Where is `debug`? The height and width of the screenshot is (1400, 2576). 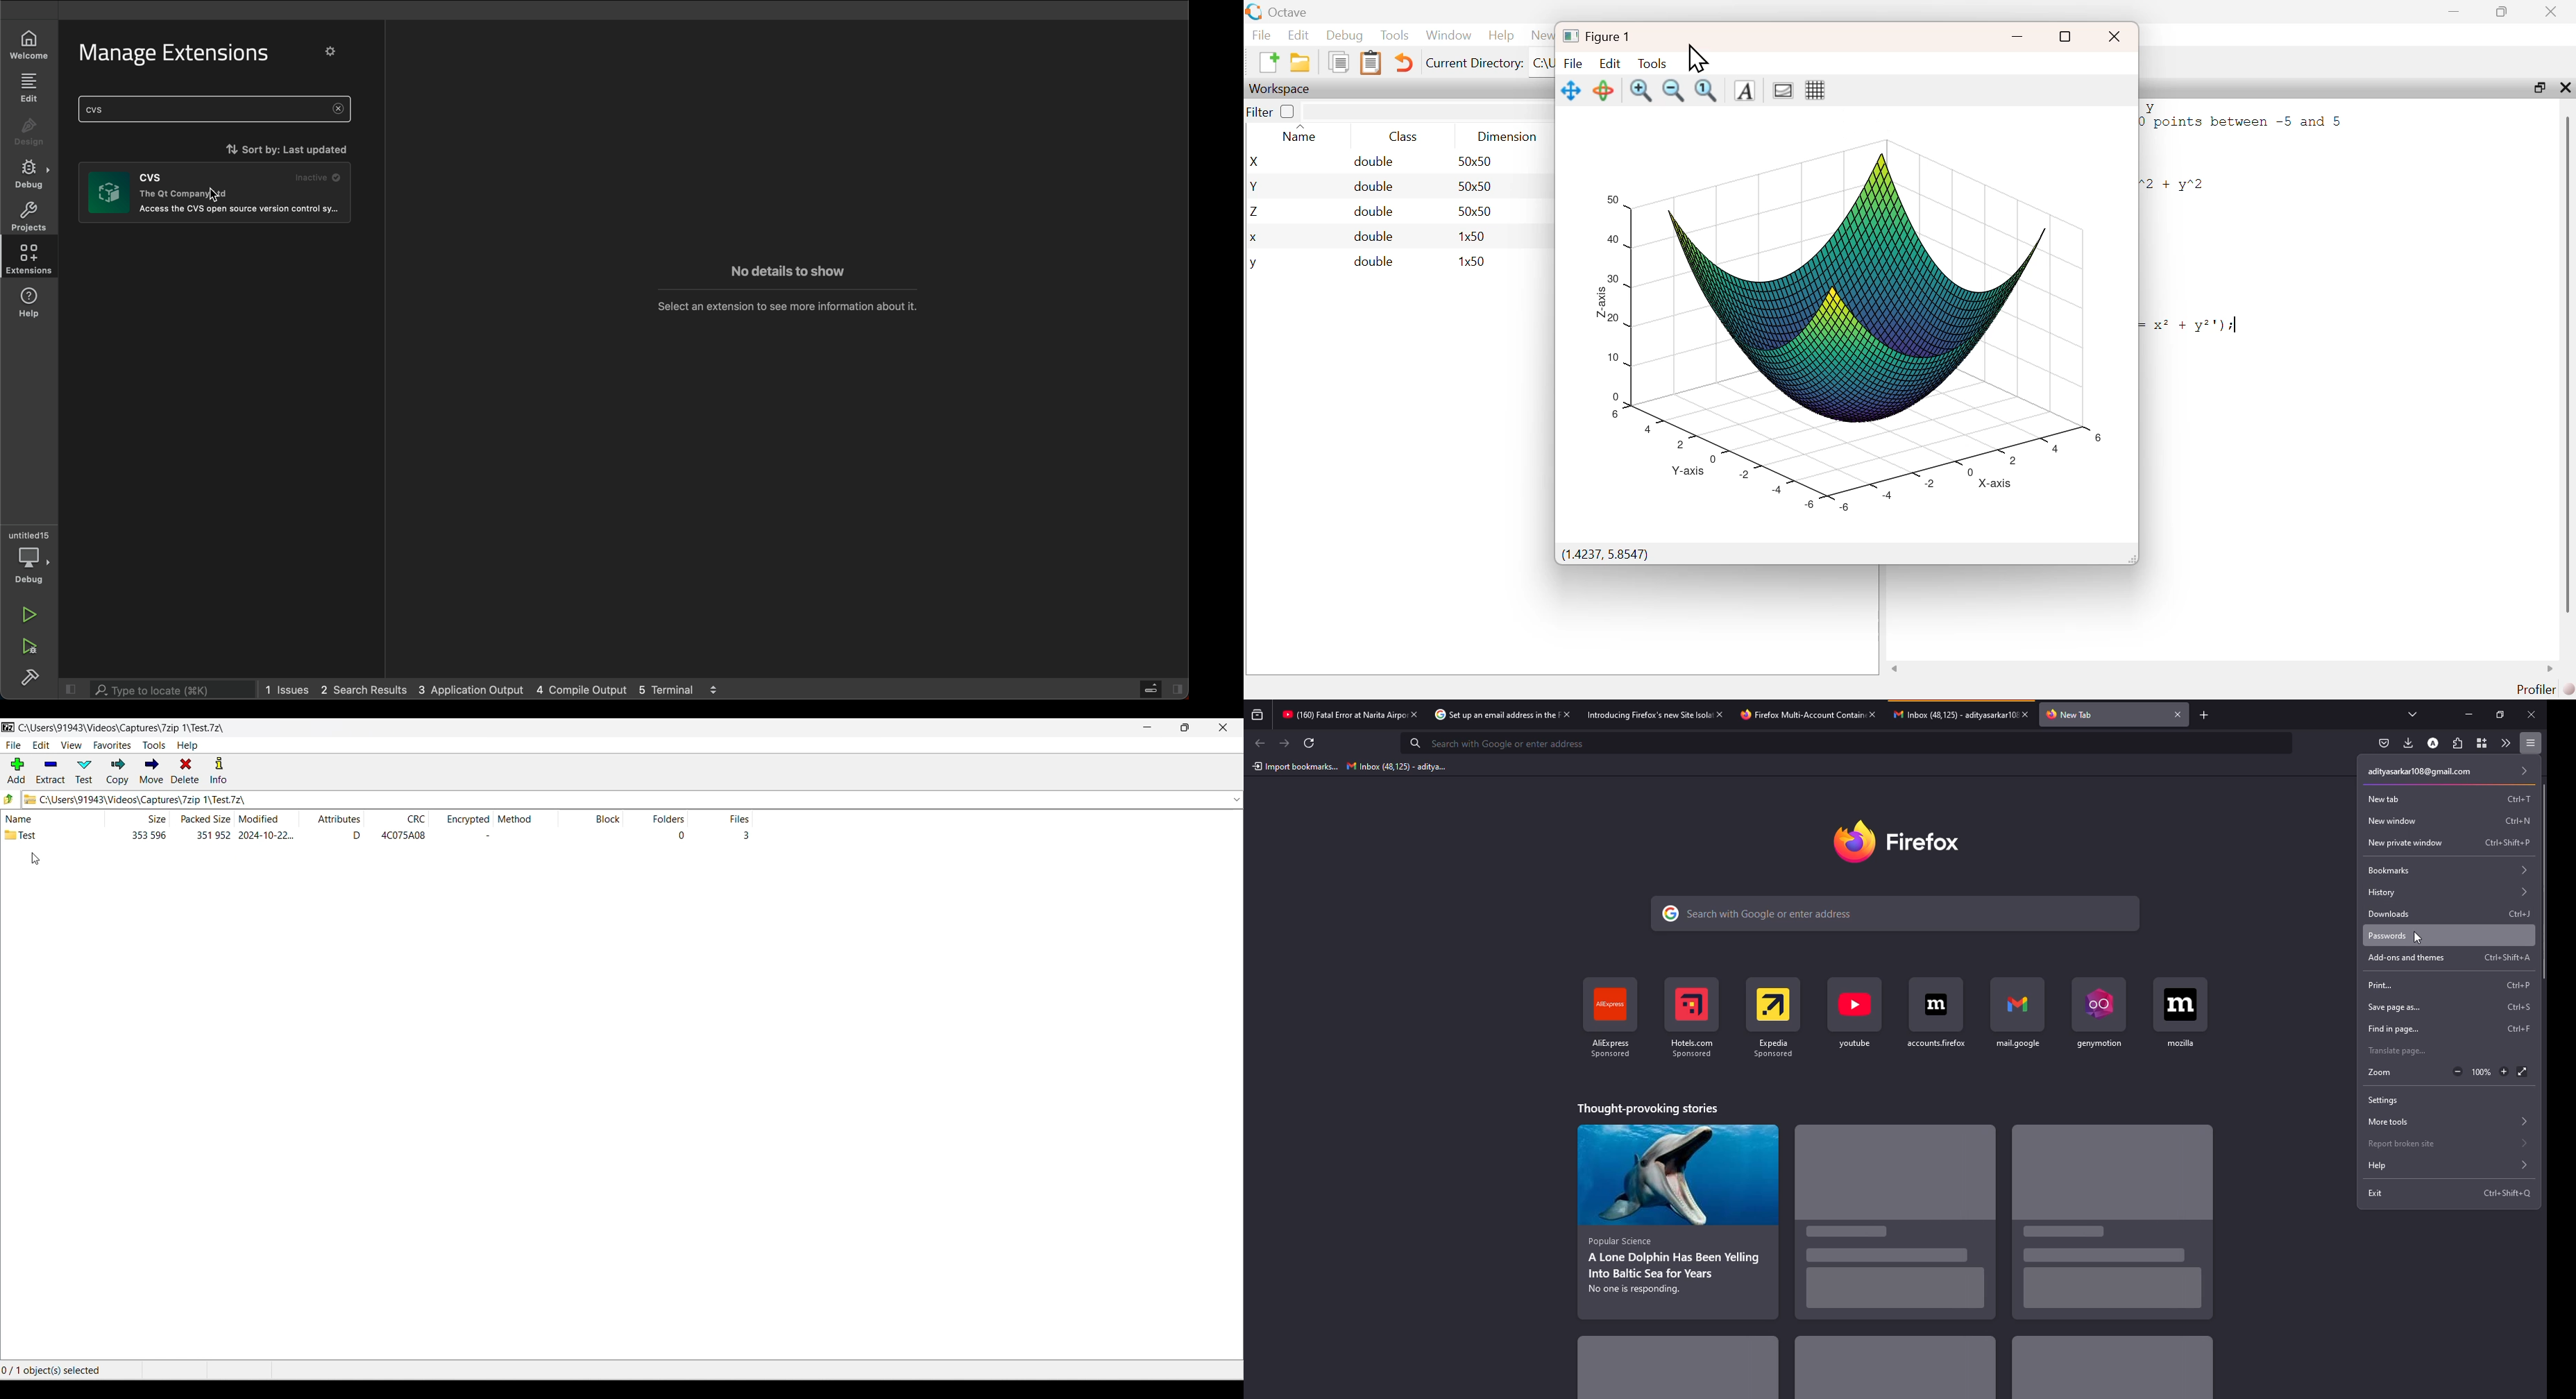 debug is located at coordinates (31, 174).